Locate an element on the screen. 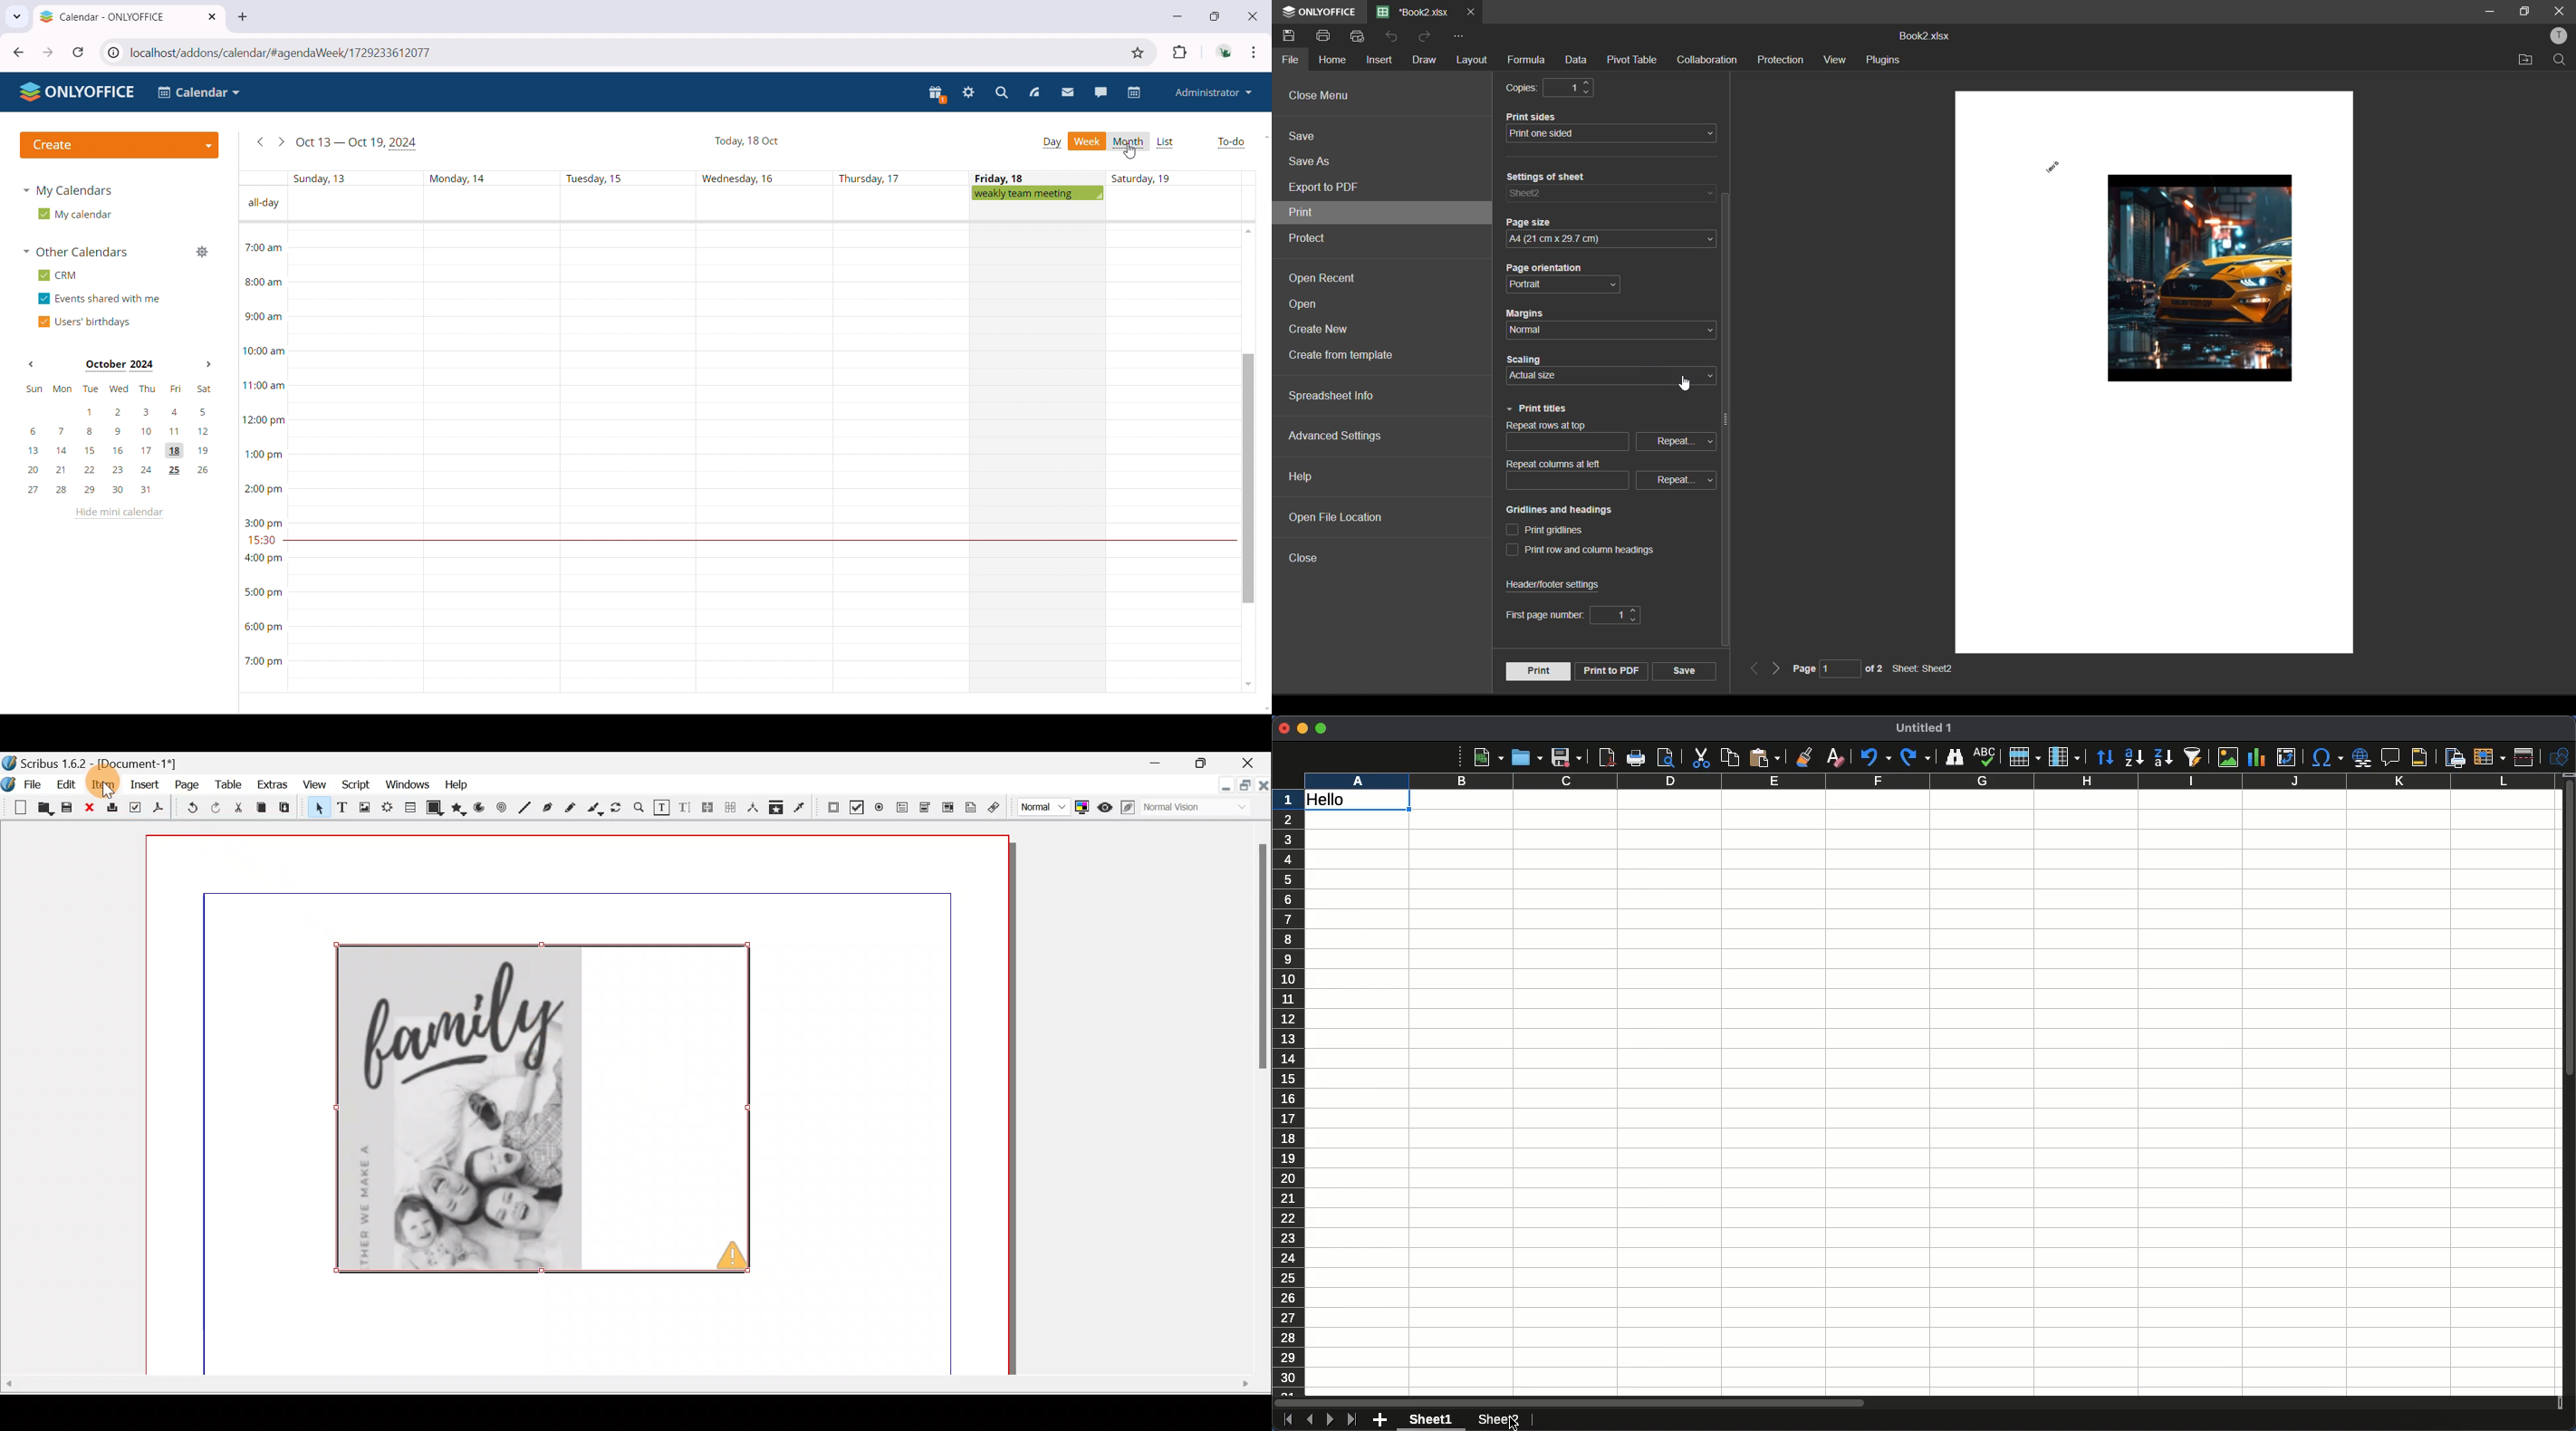 The height and width of the screenshot is (1456, 2576). Autofilter is located at coordinates (2192, 757).